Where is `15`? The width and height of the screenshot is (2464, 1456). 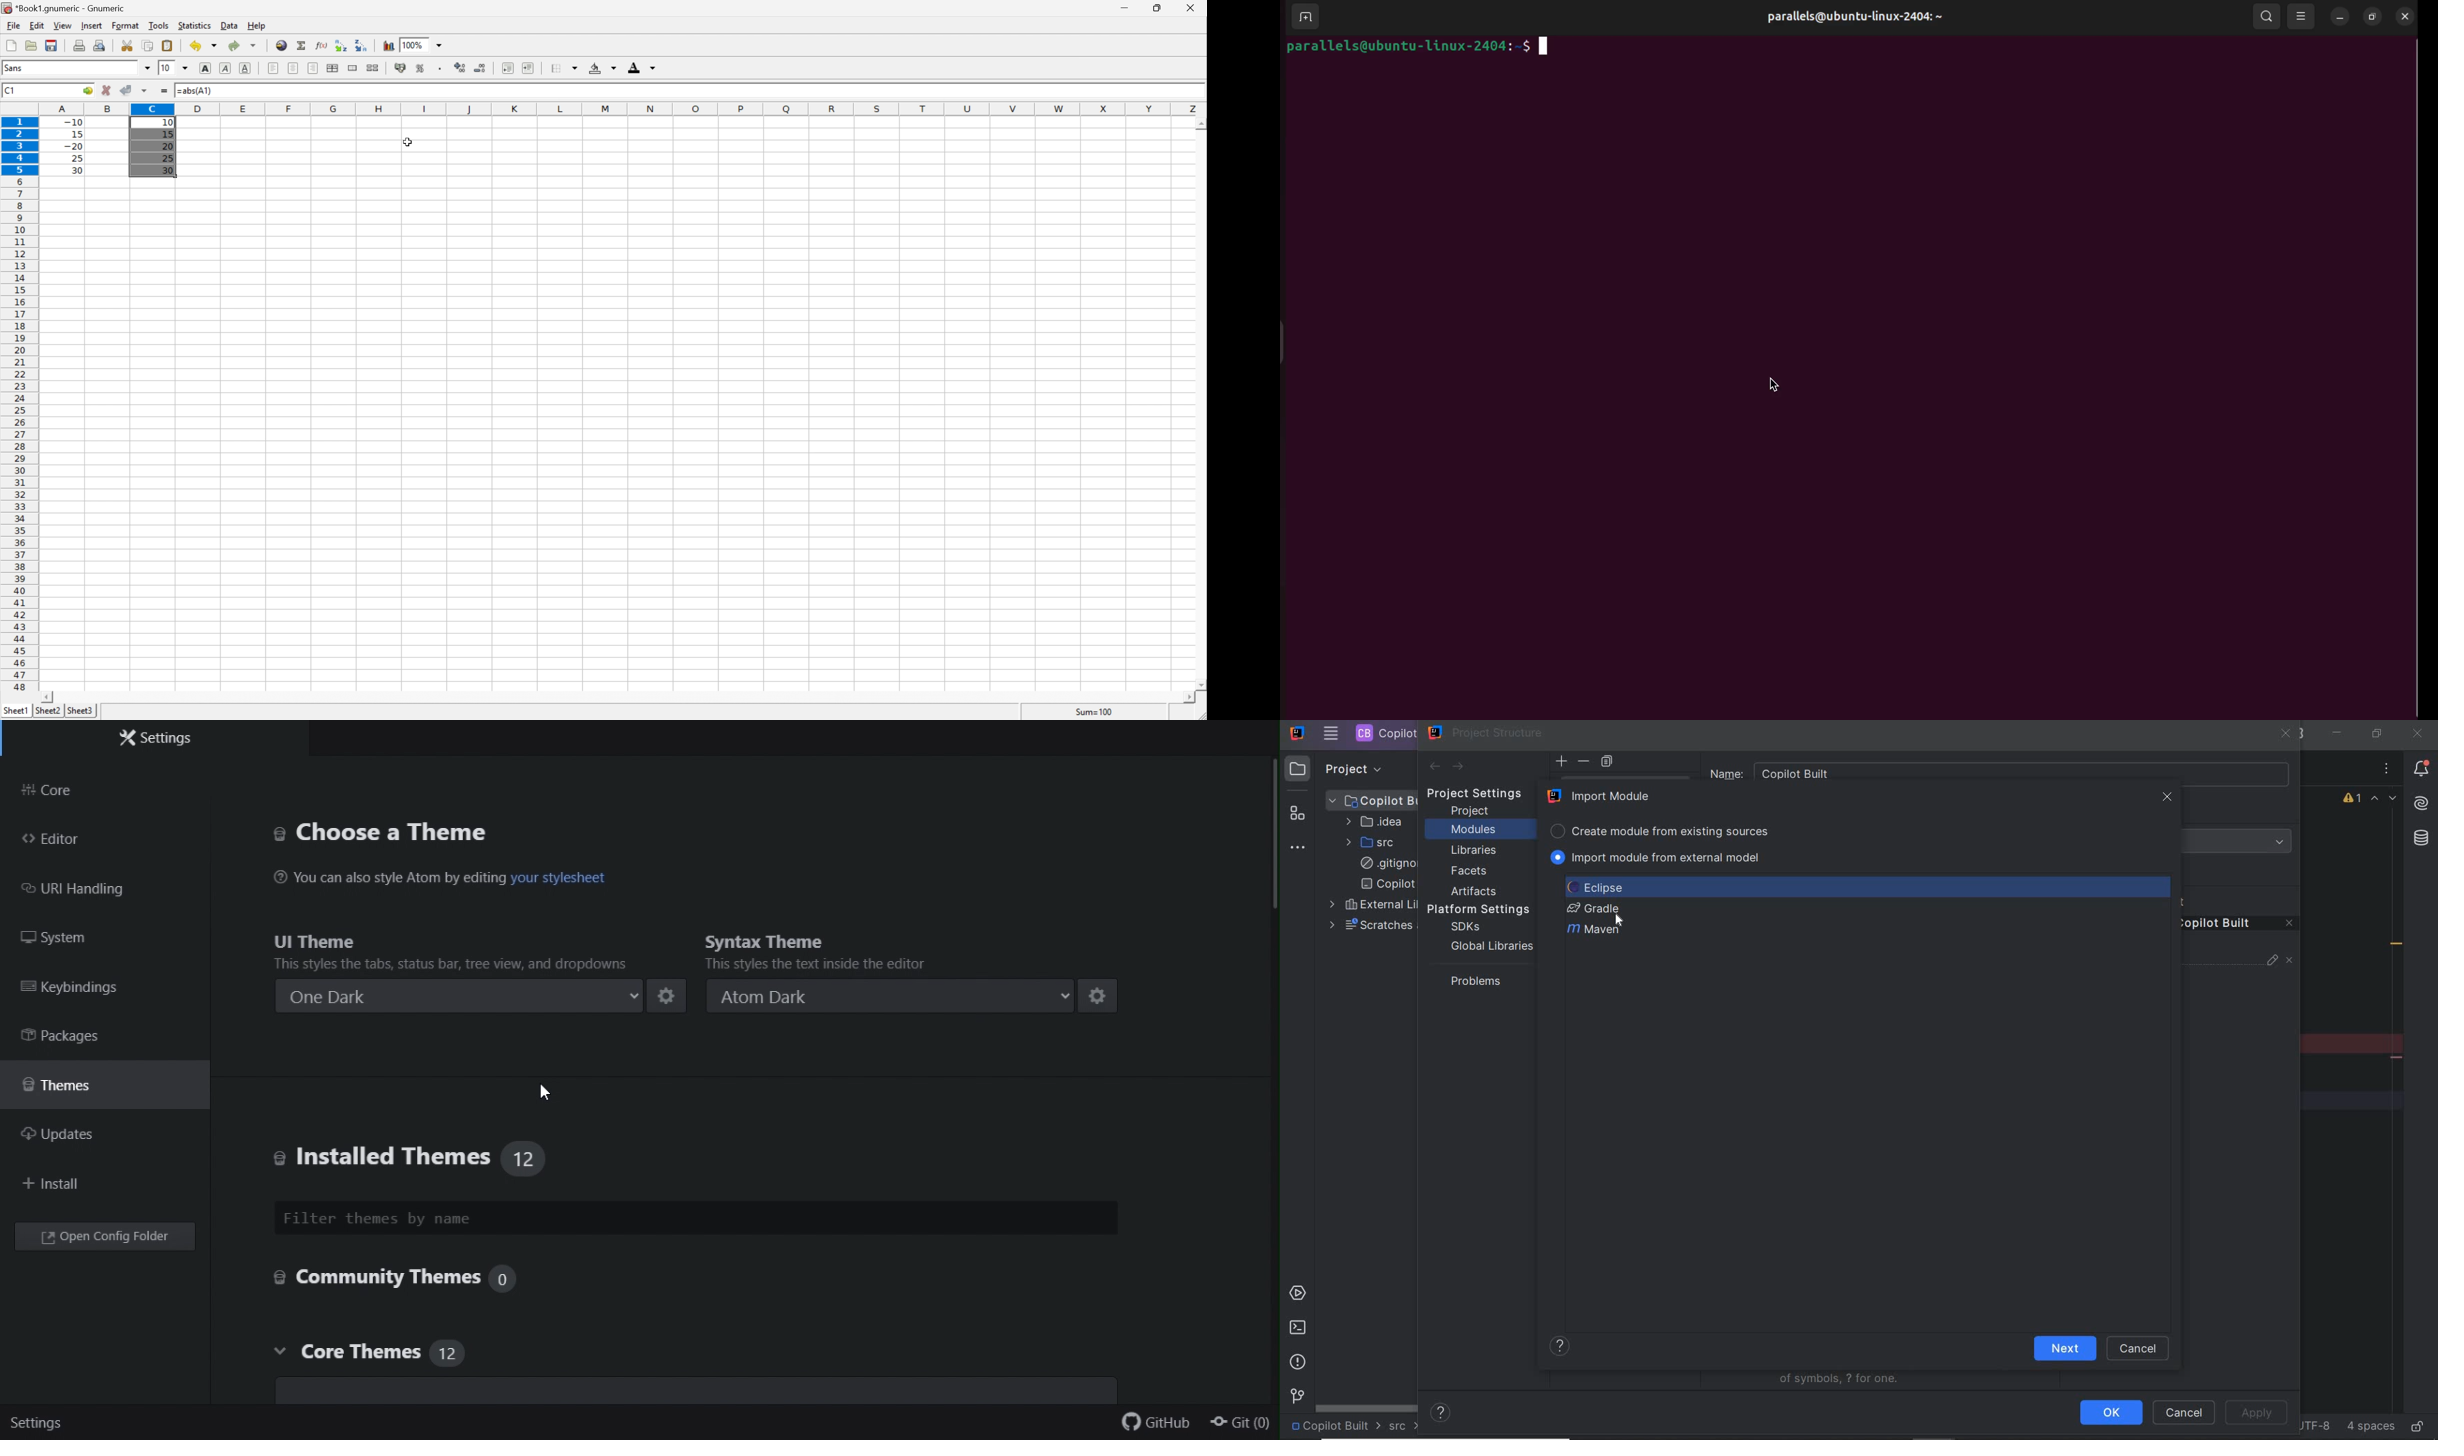 15 is located at coordinates (167, 133).